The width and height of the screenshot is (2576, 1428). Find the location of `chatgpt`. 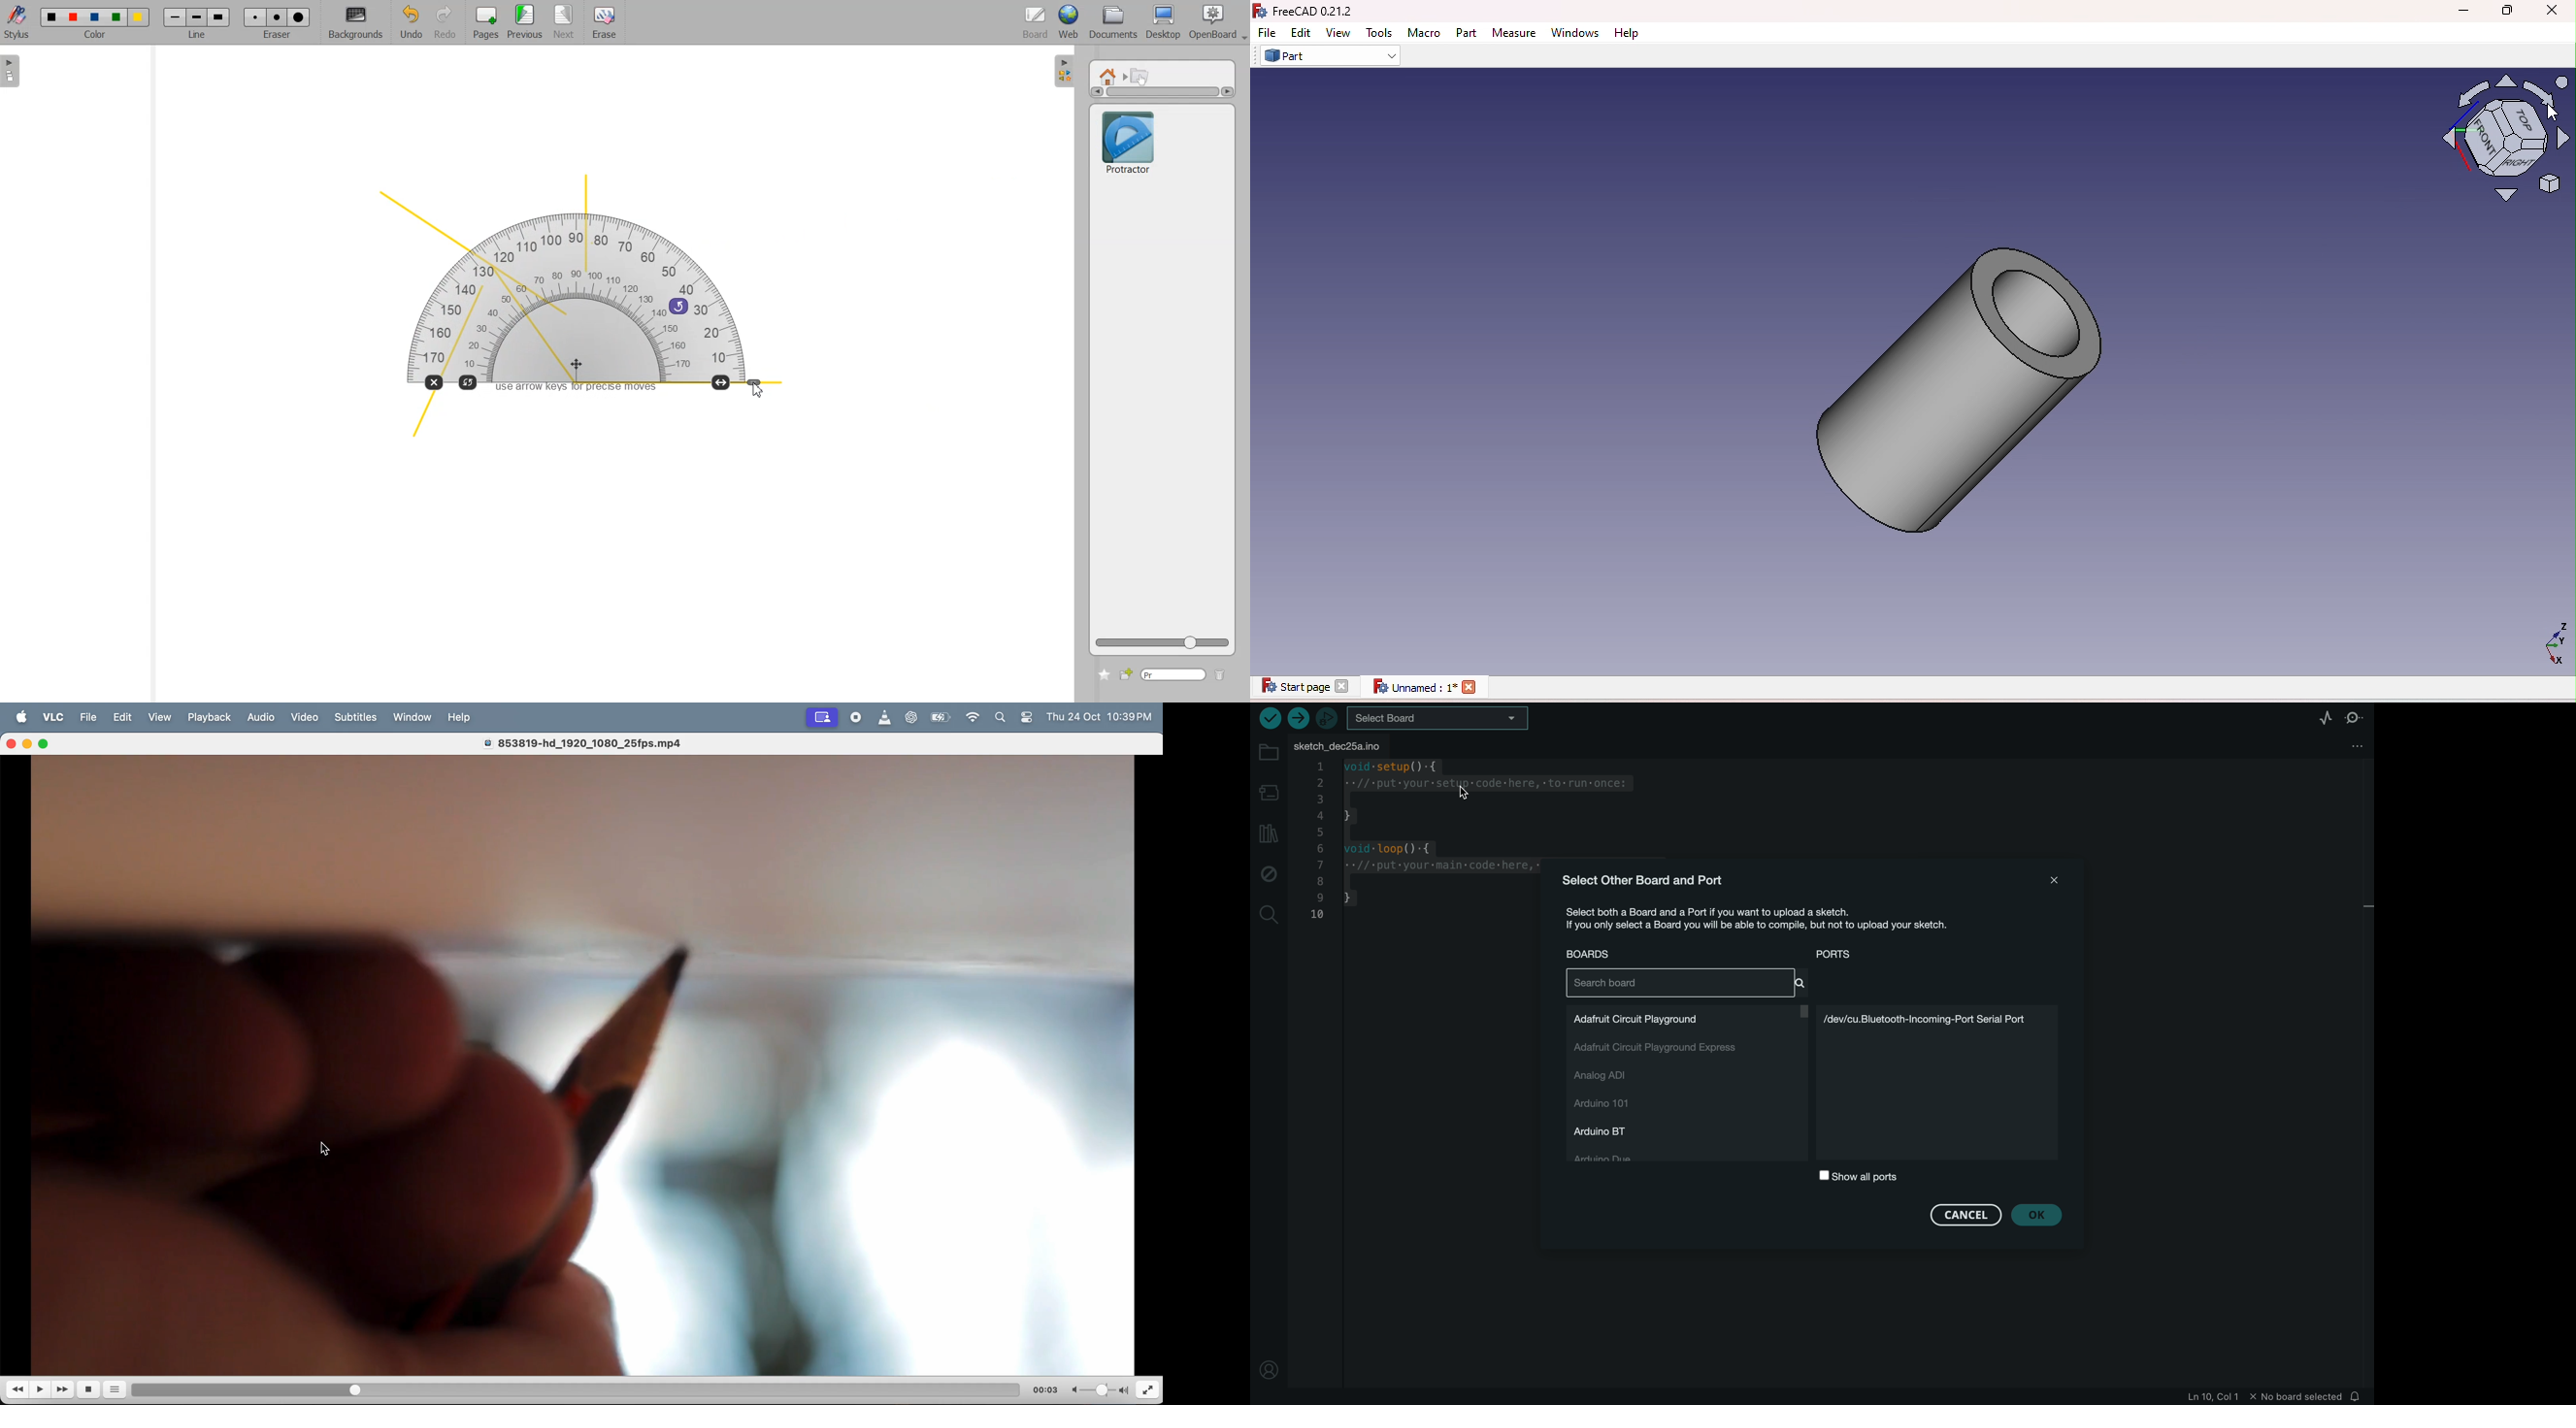

chatgpt is located at coordinates (915, 718).